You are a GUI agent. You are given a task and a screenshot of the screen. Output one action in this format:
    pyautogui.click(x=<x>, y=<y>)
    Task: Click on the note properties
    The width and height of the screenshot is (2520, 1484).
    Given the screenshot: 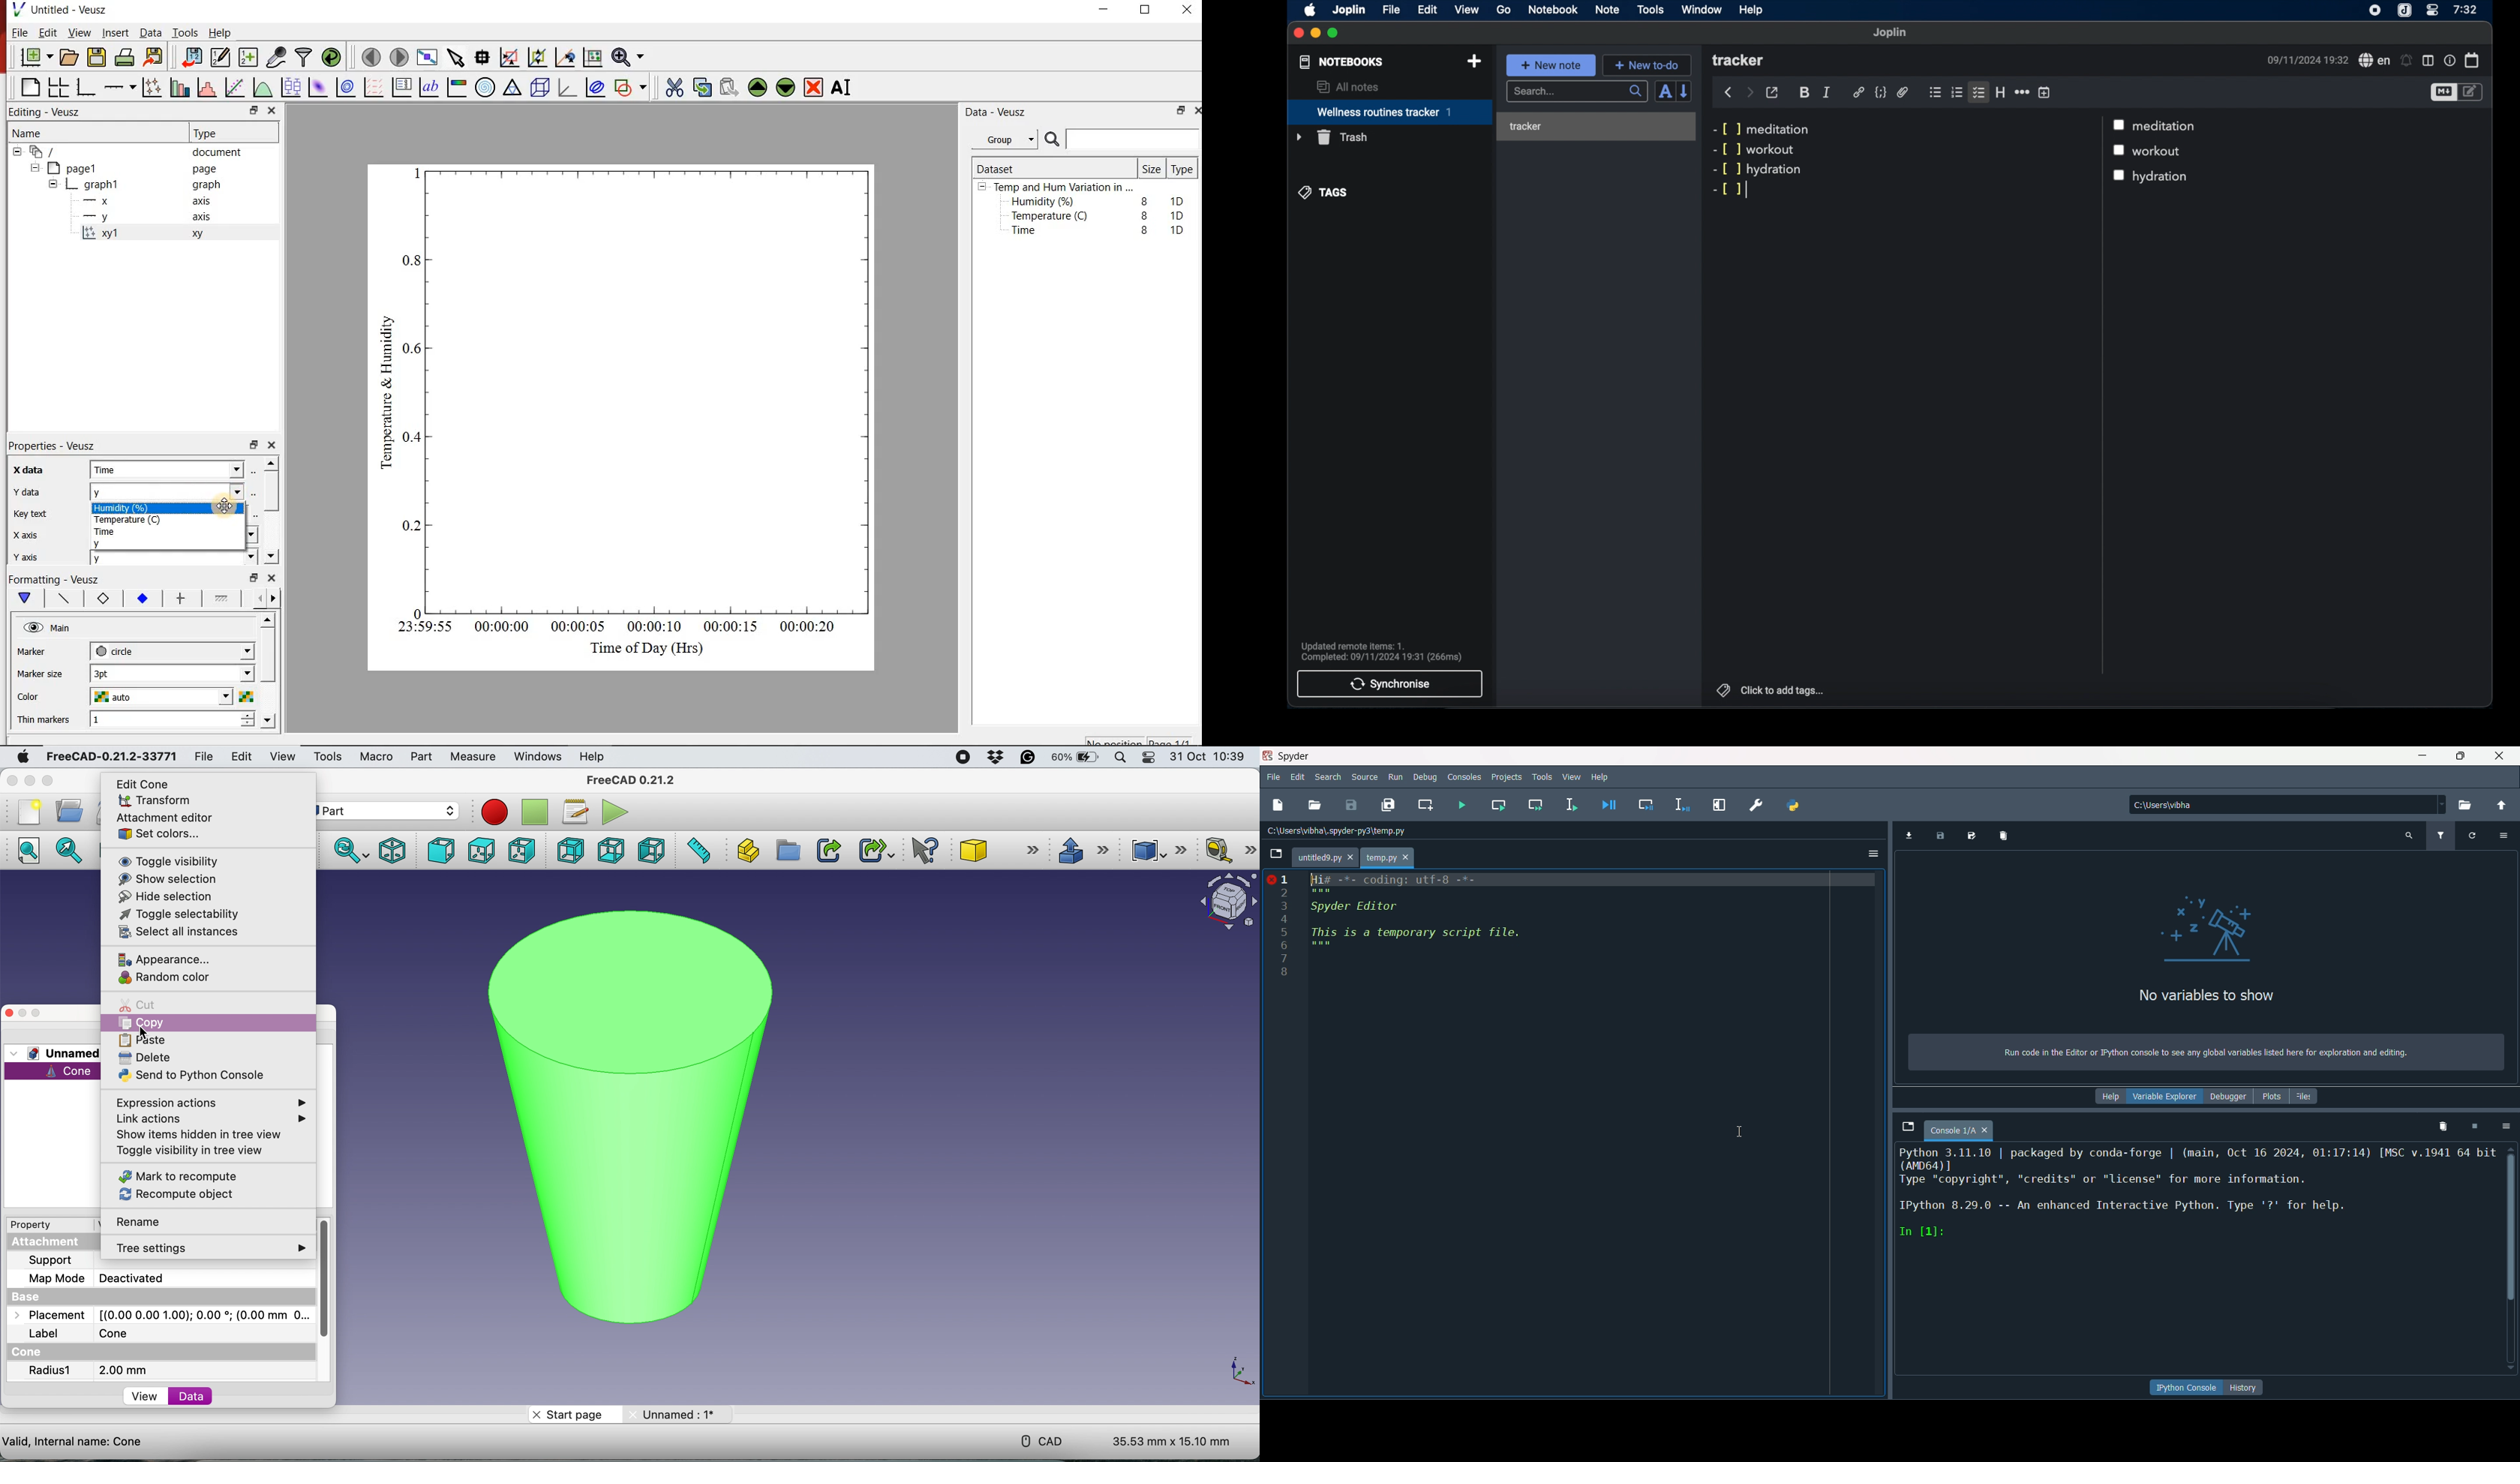 What is the action you would take?
    pyautogui.click(x=2449, y=60)
    